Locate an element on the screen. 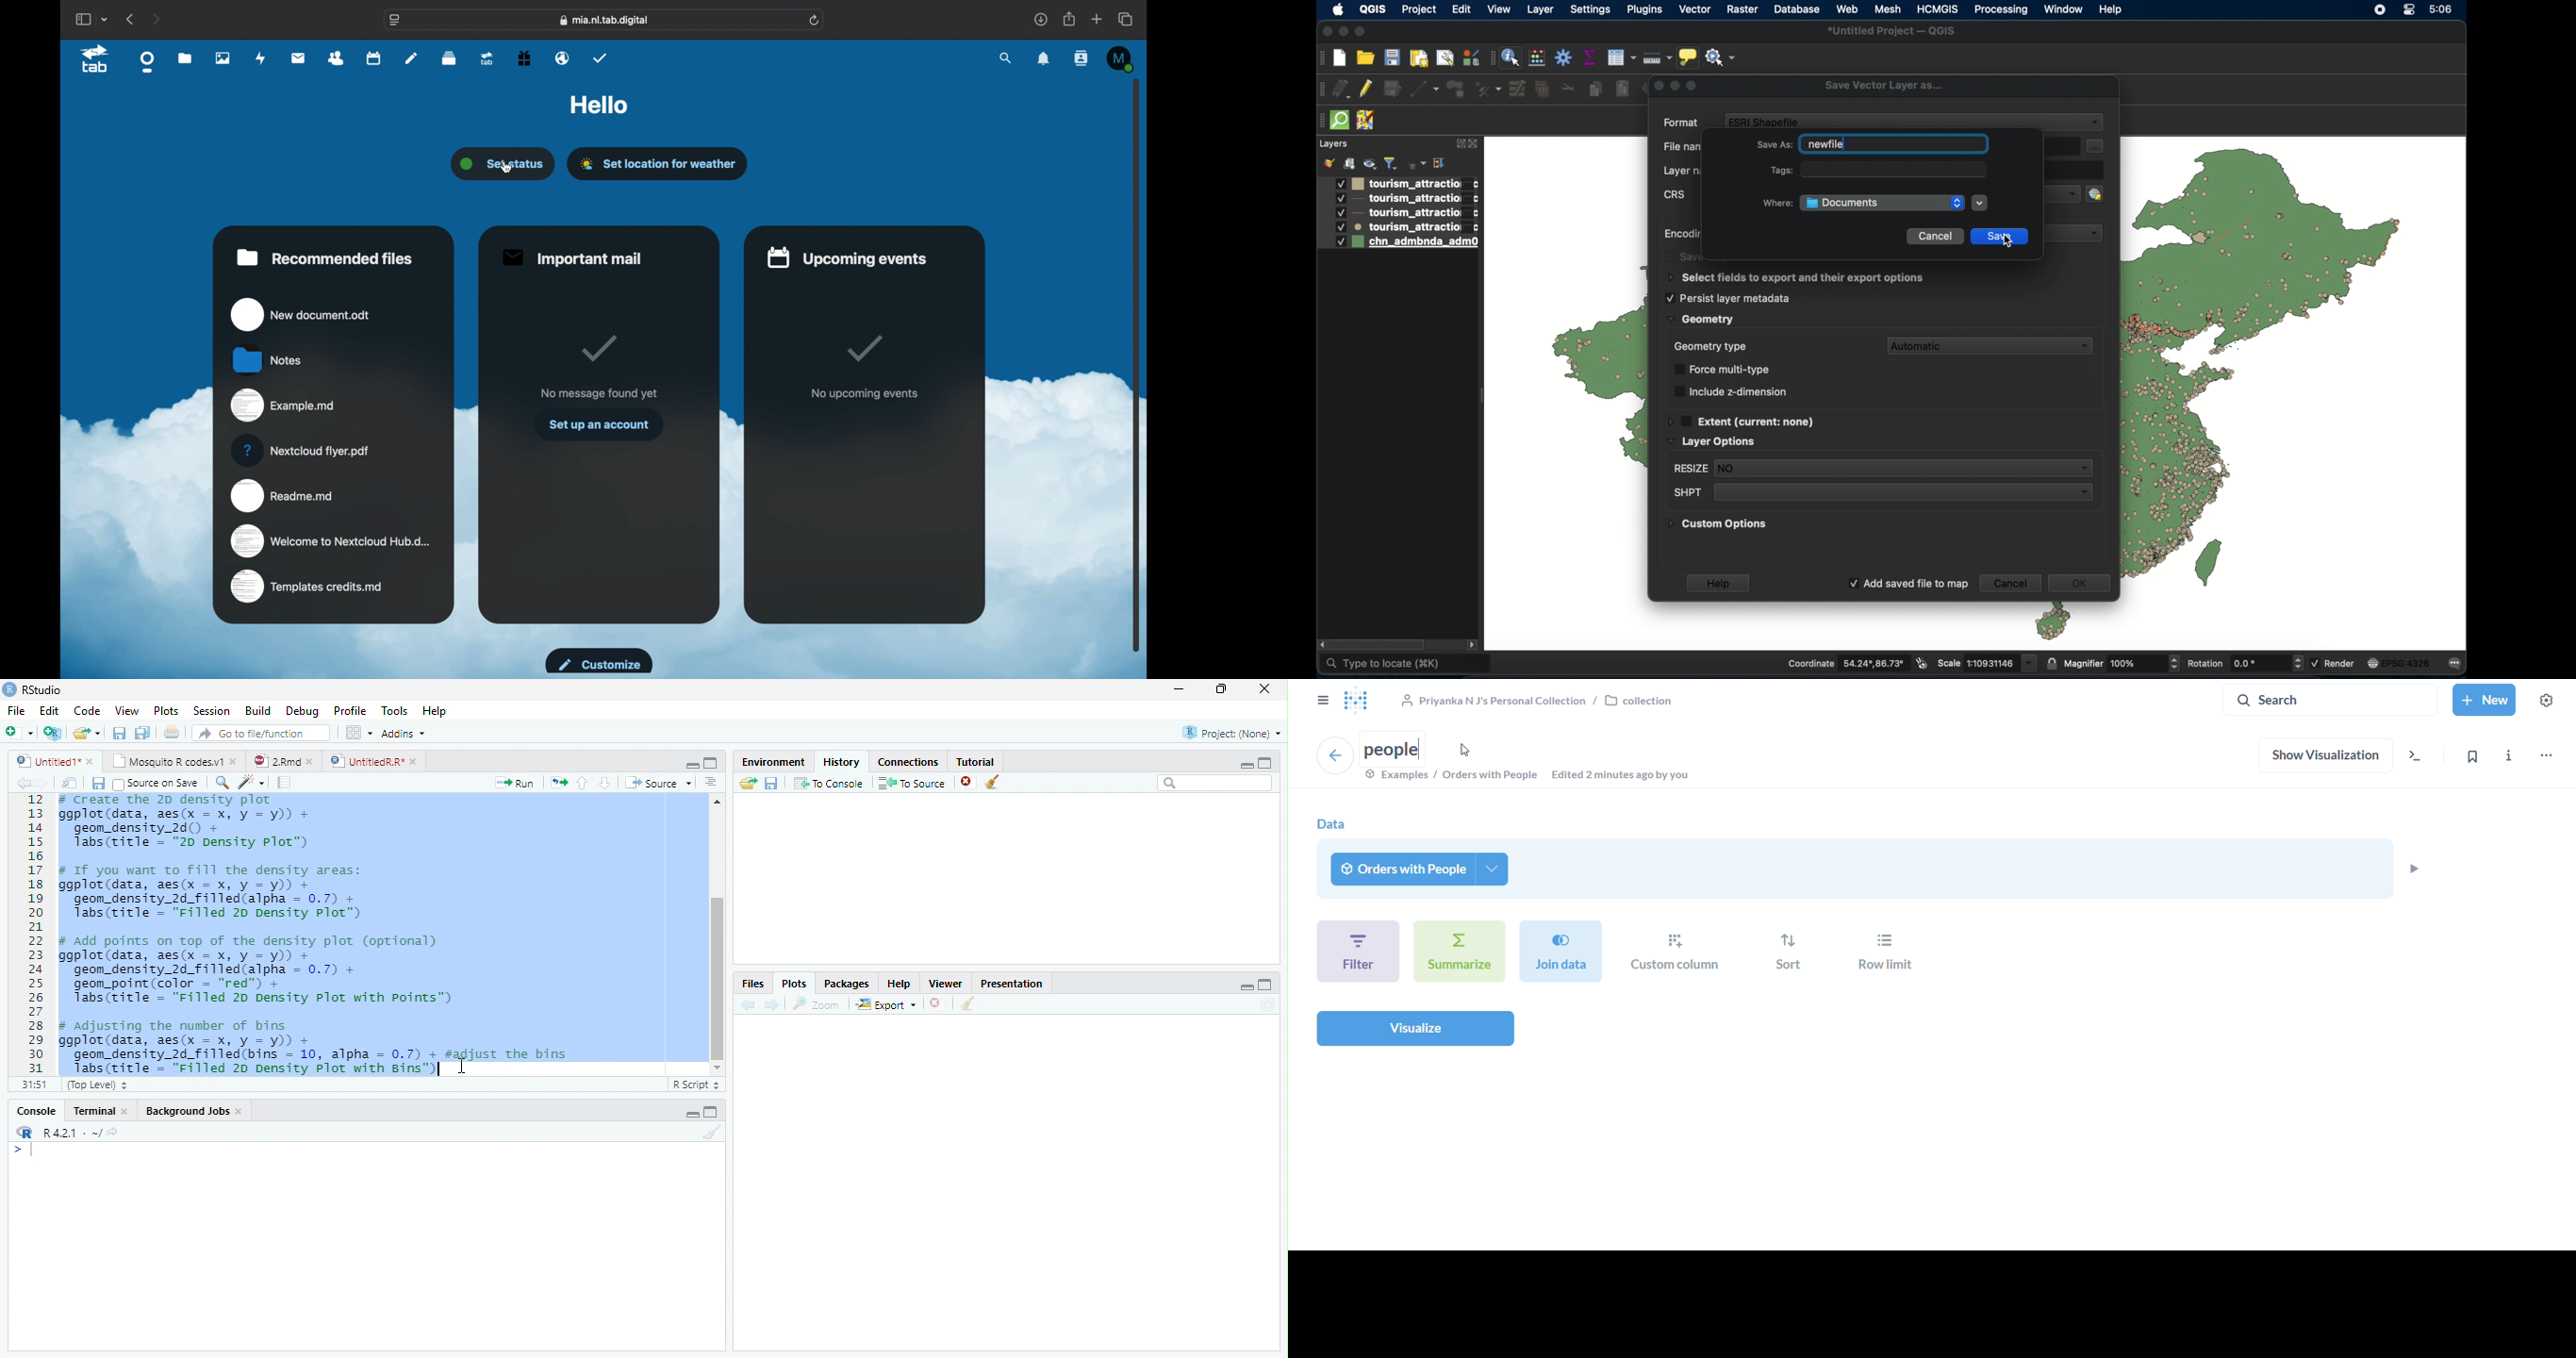  maximize is located at coordinates (713, 1112).